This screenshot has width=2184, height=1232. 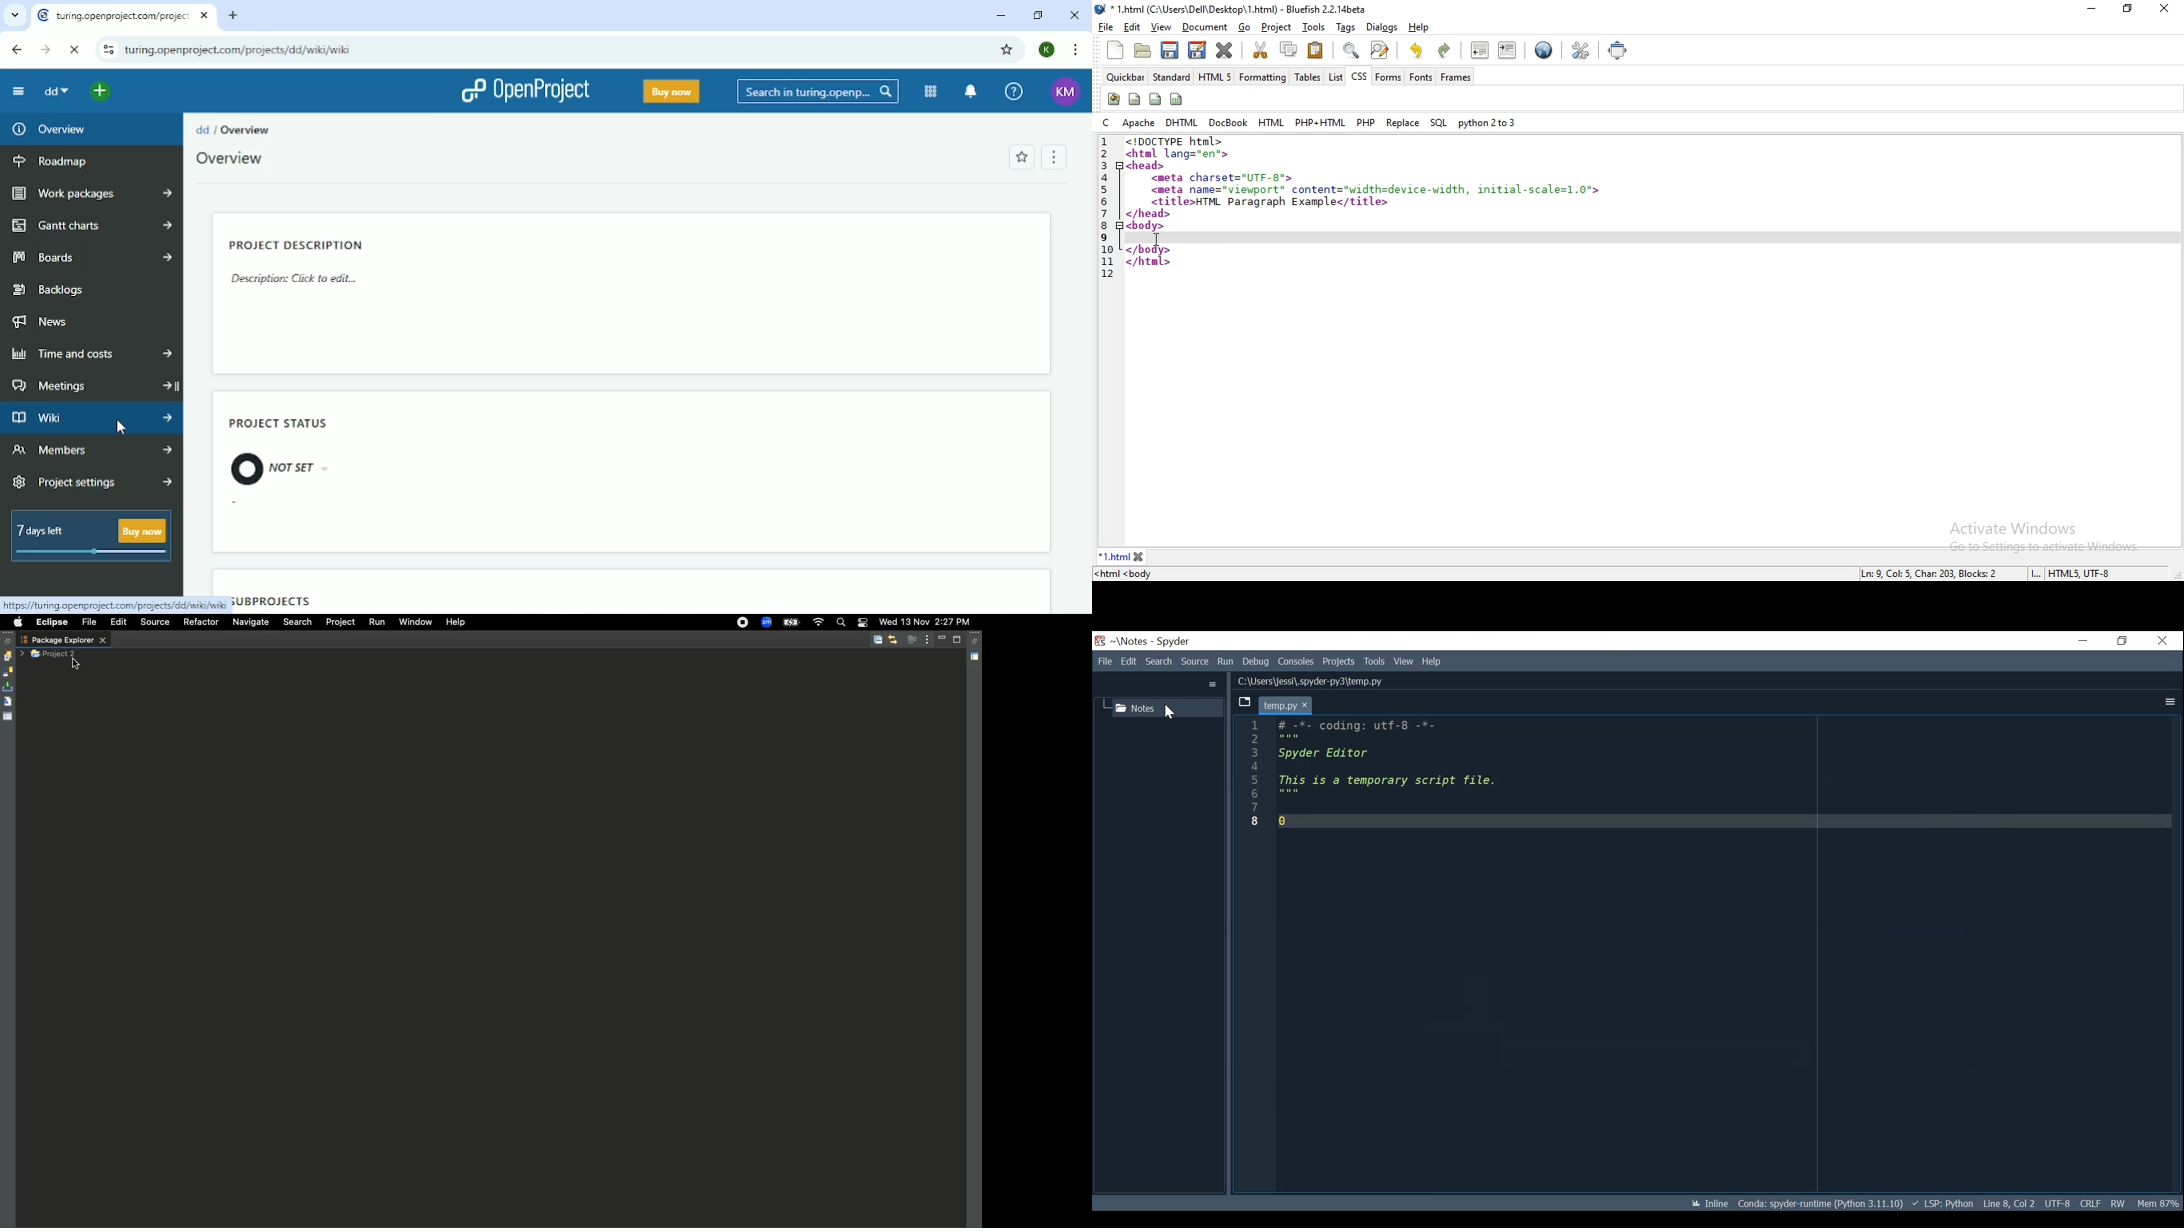 I want to click on quickbar, so click(x=1124, y=78).